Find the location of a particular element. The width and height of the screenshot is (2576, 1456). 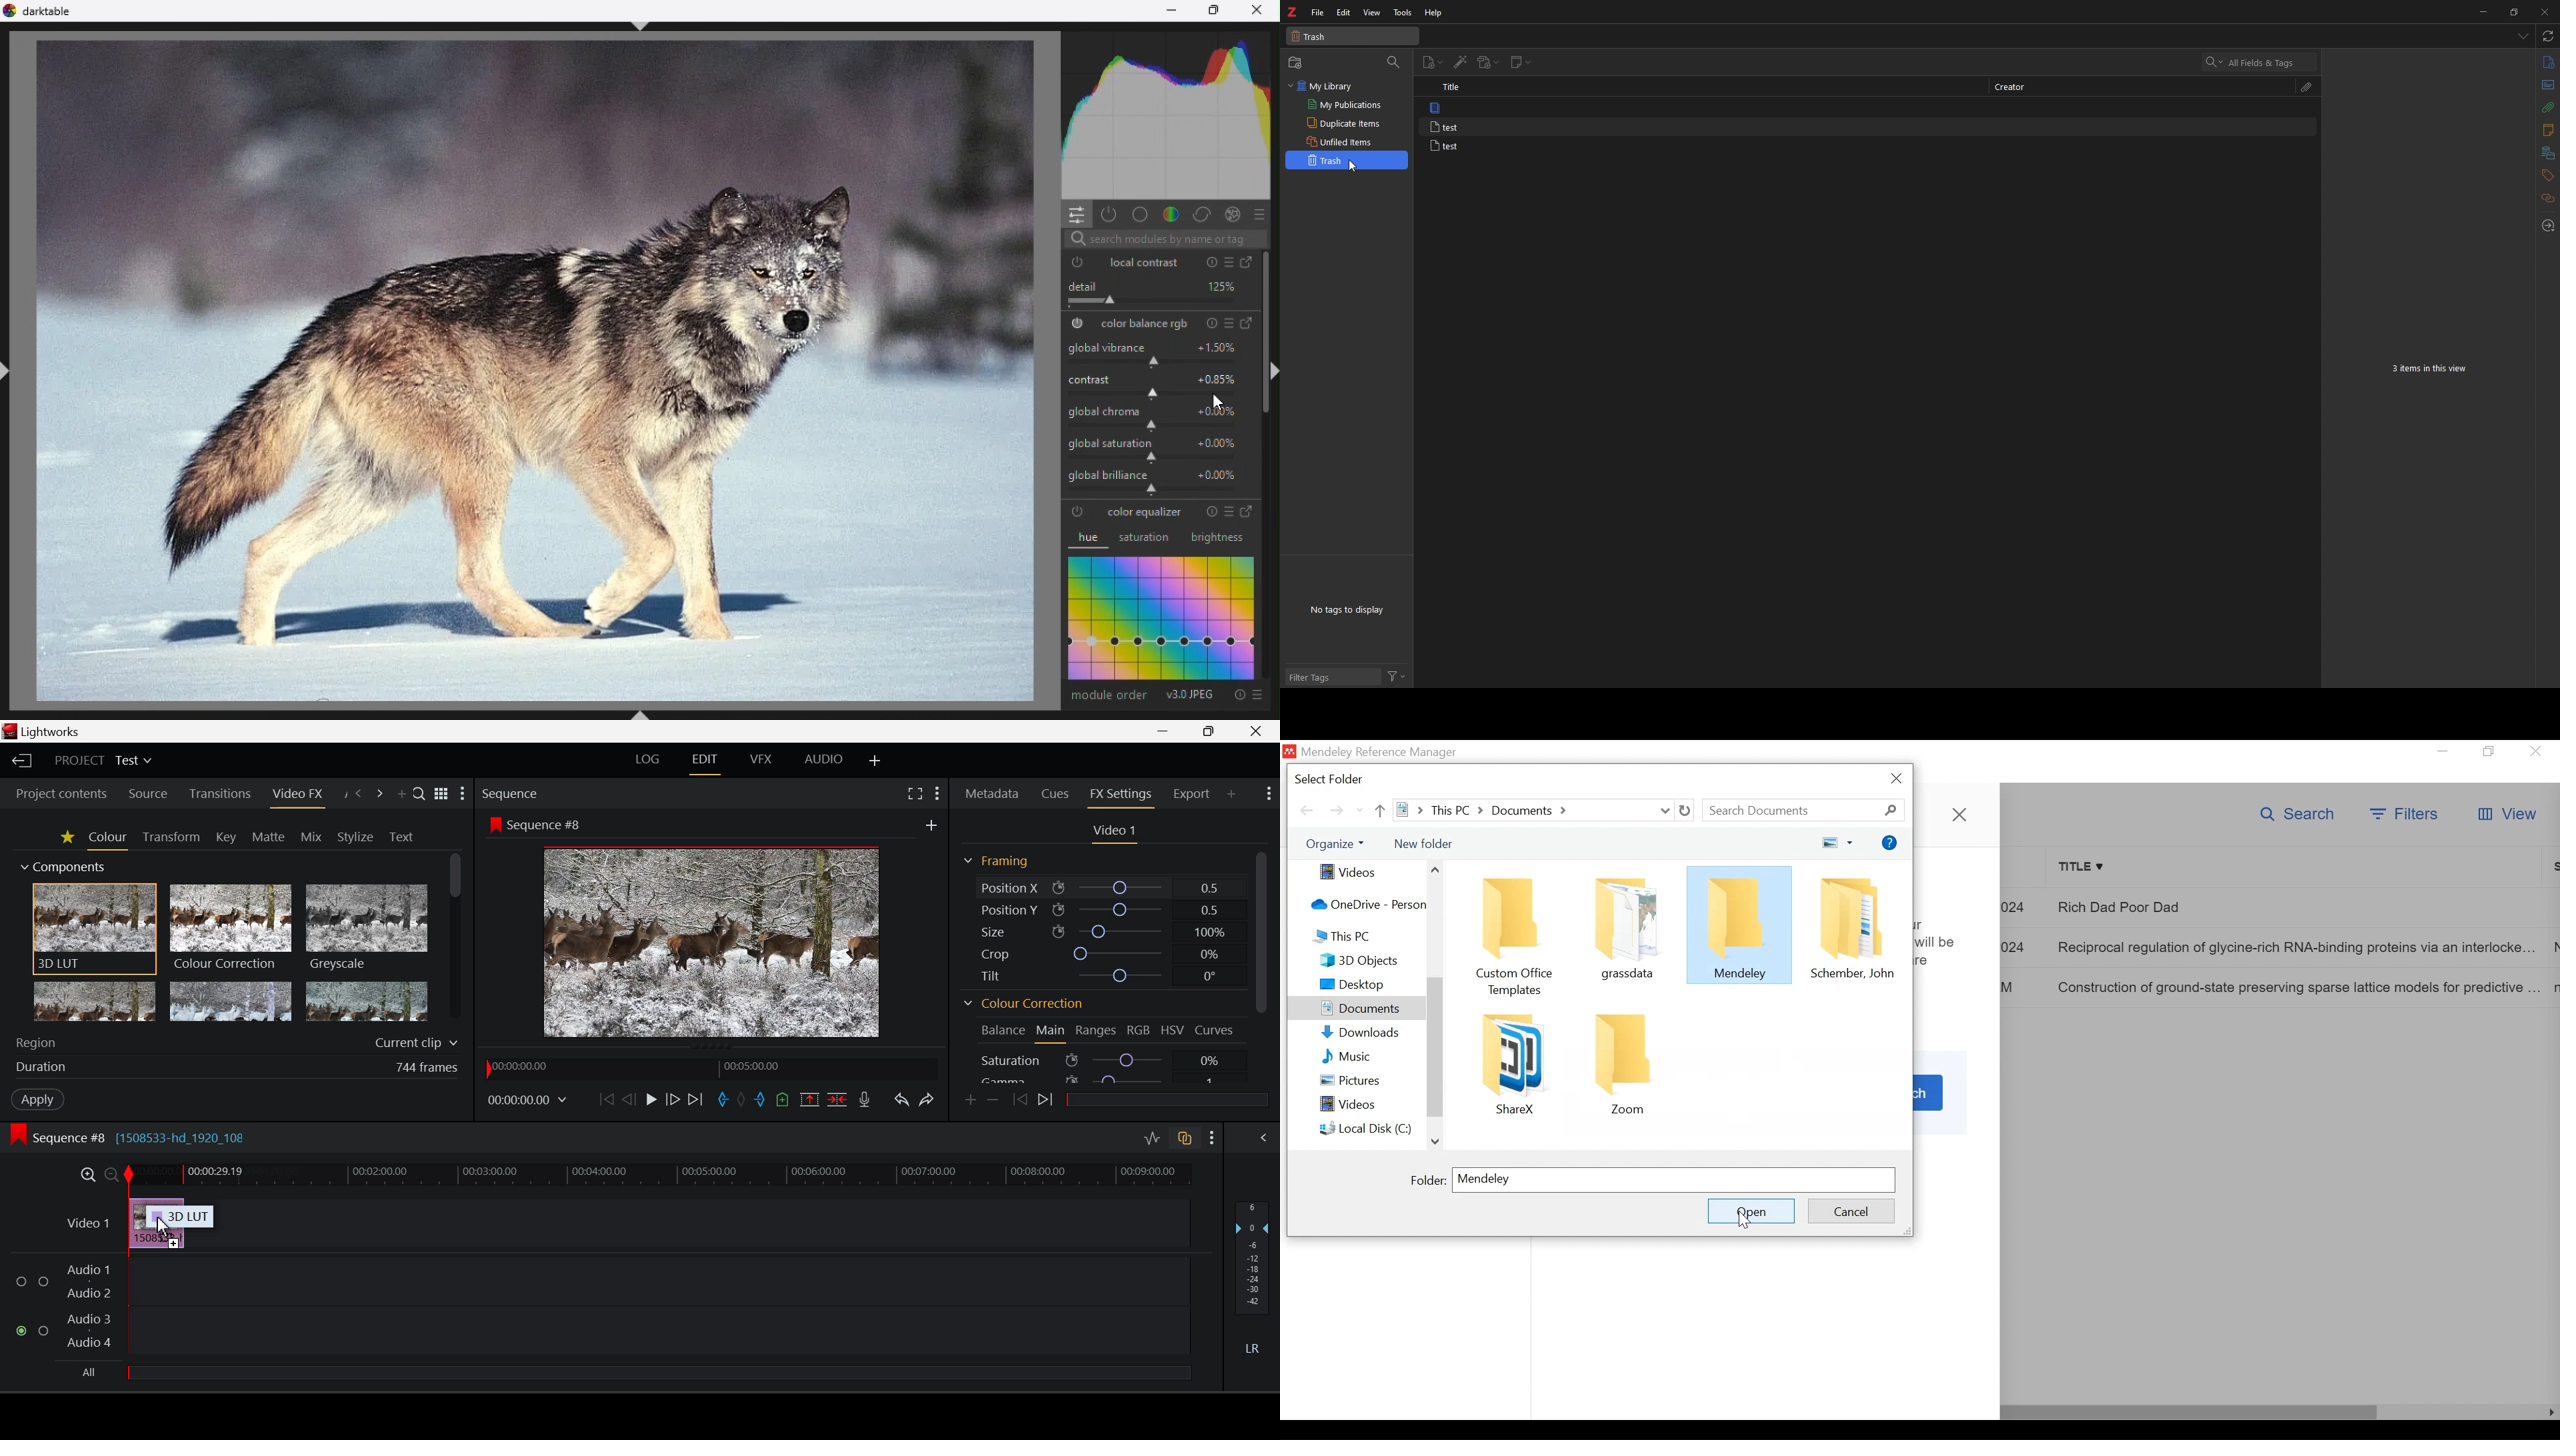

Timeline Zoom In is located at coordinates (87, 1175).